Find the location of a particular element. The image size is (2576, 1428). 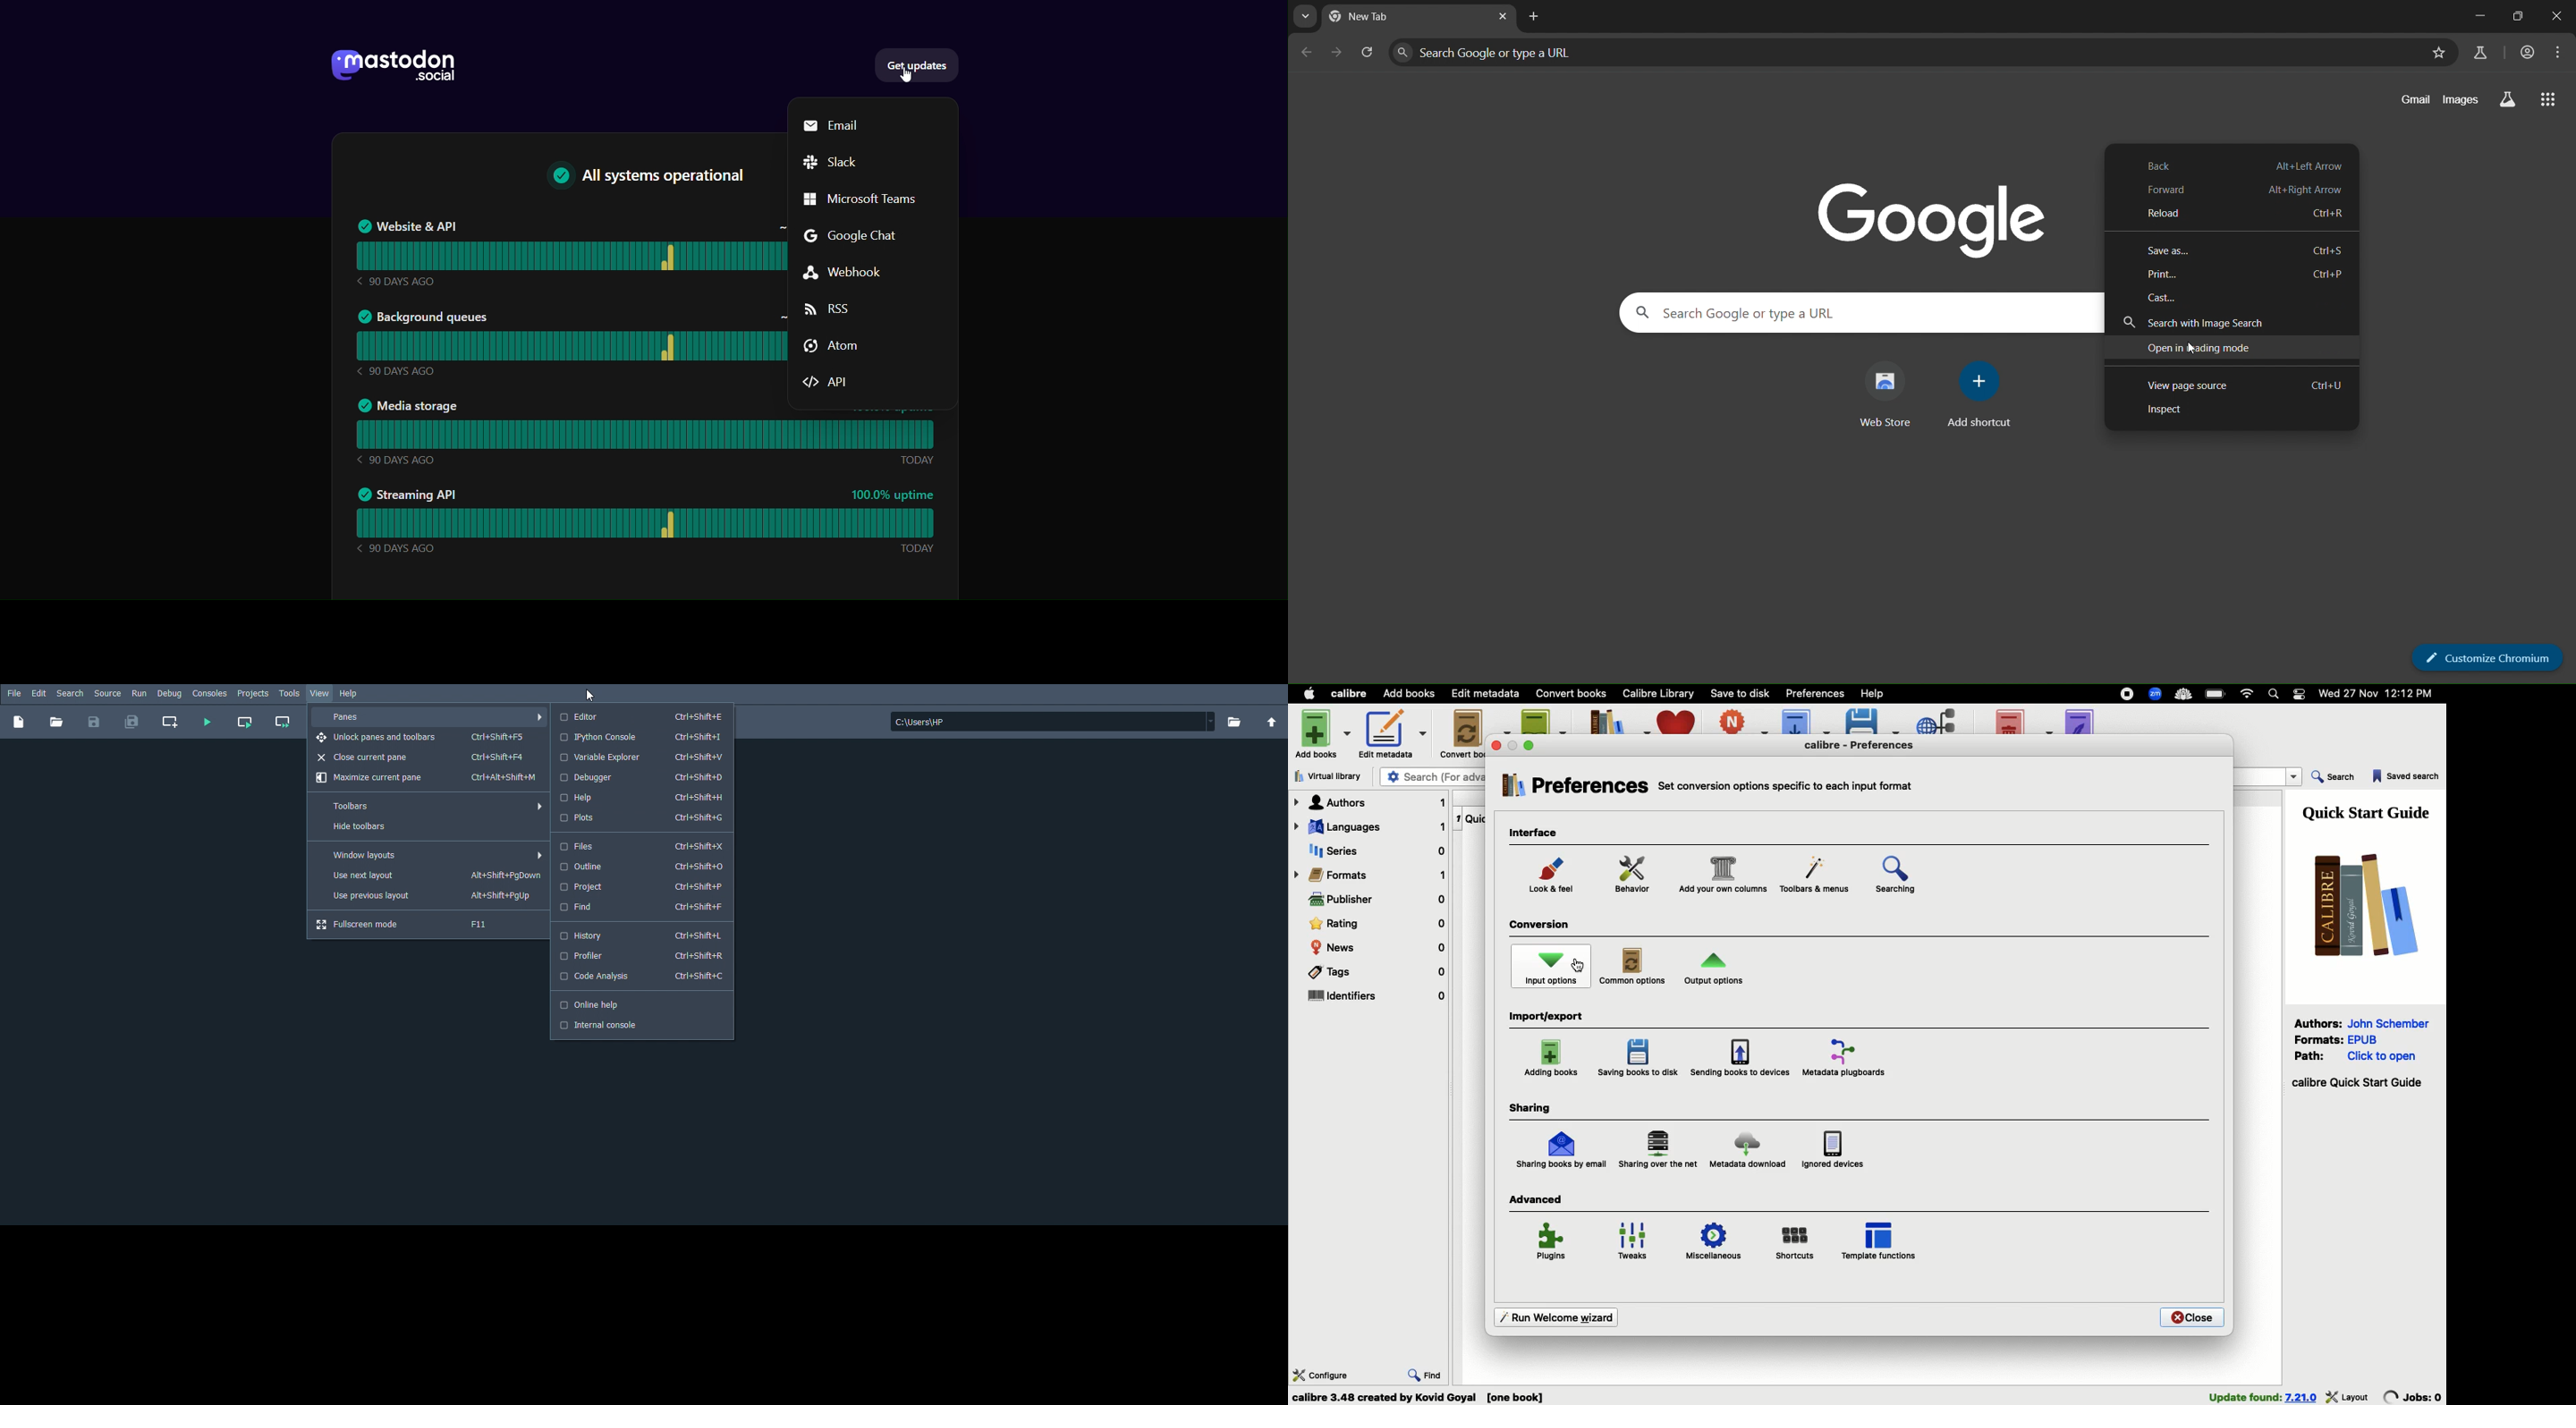

Common options is located at coordinates (1634, 967).